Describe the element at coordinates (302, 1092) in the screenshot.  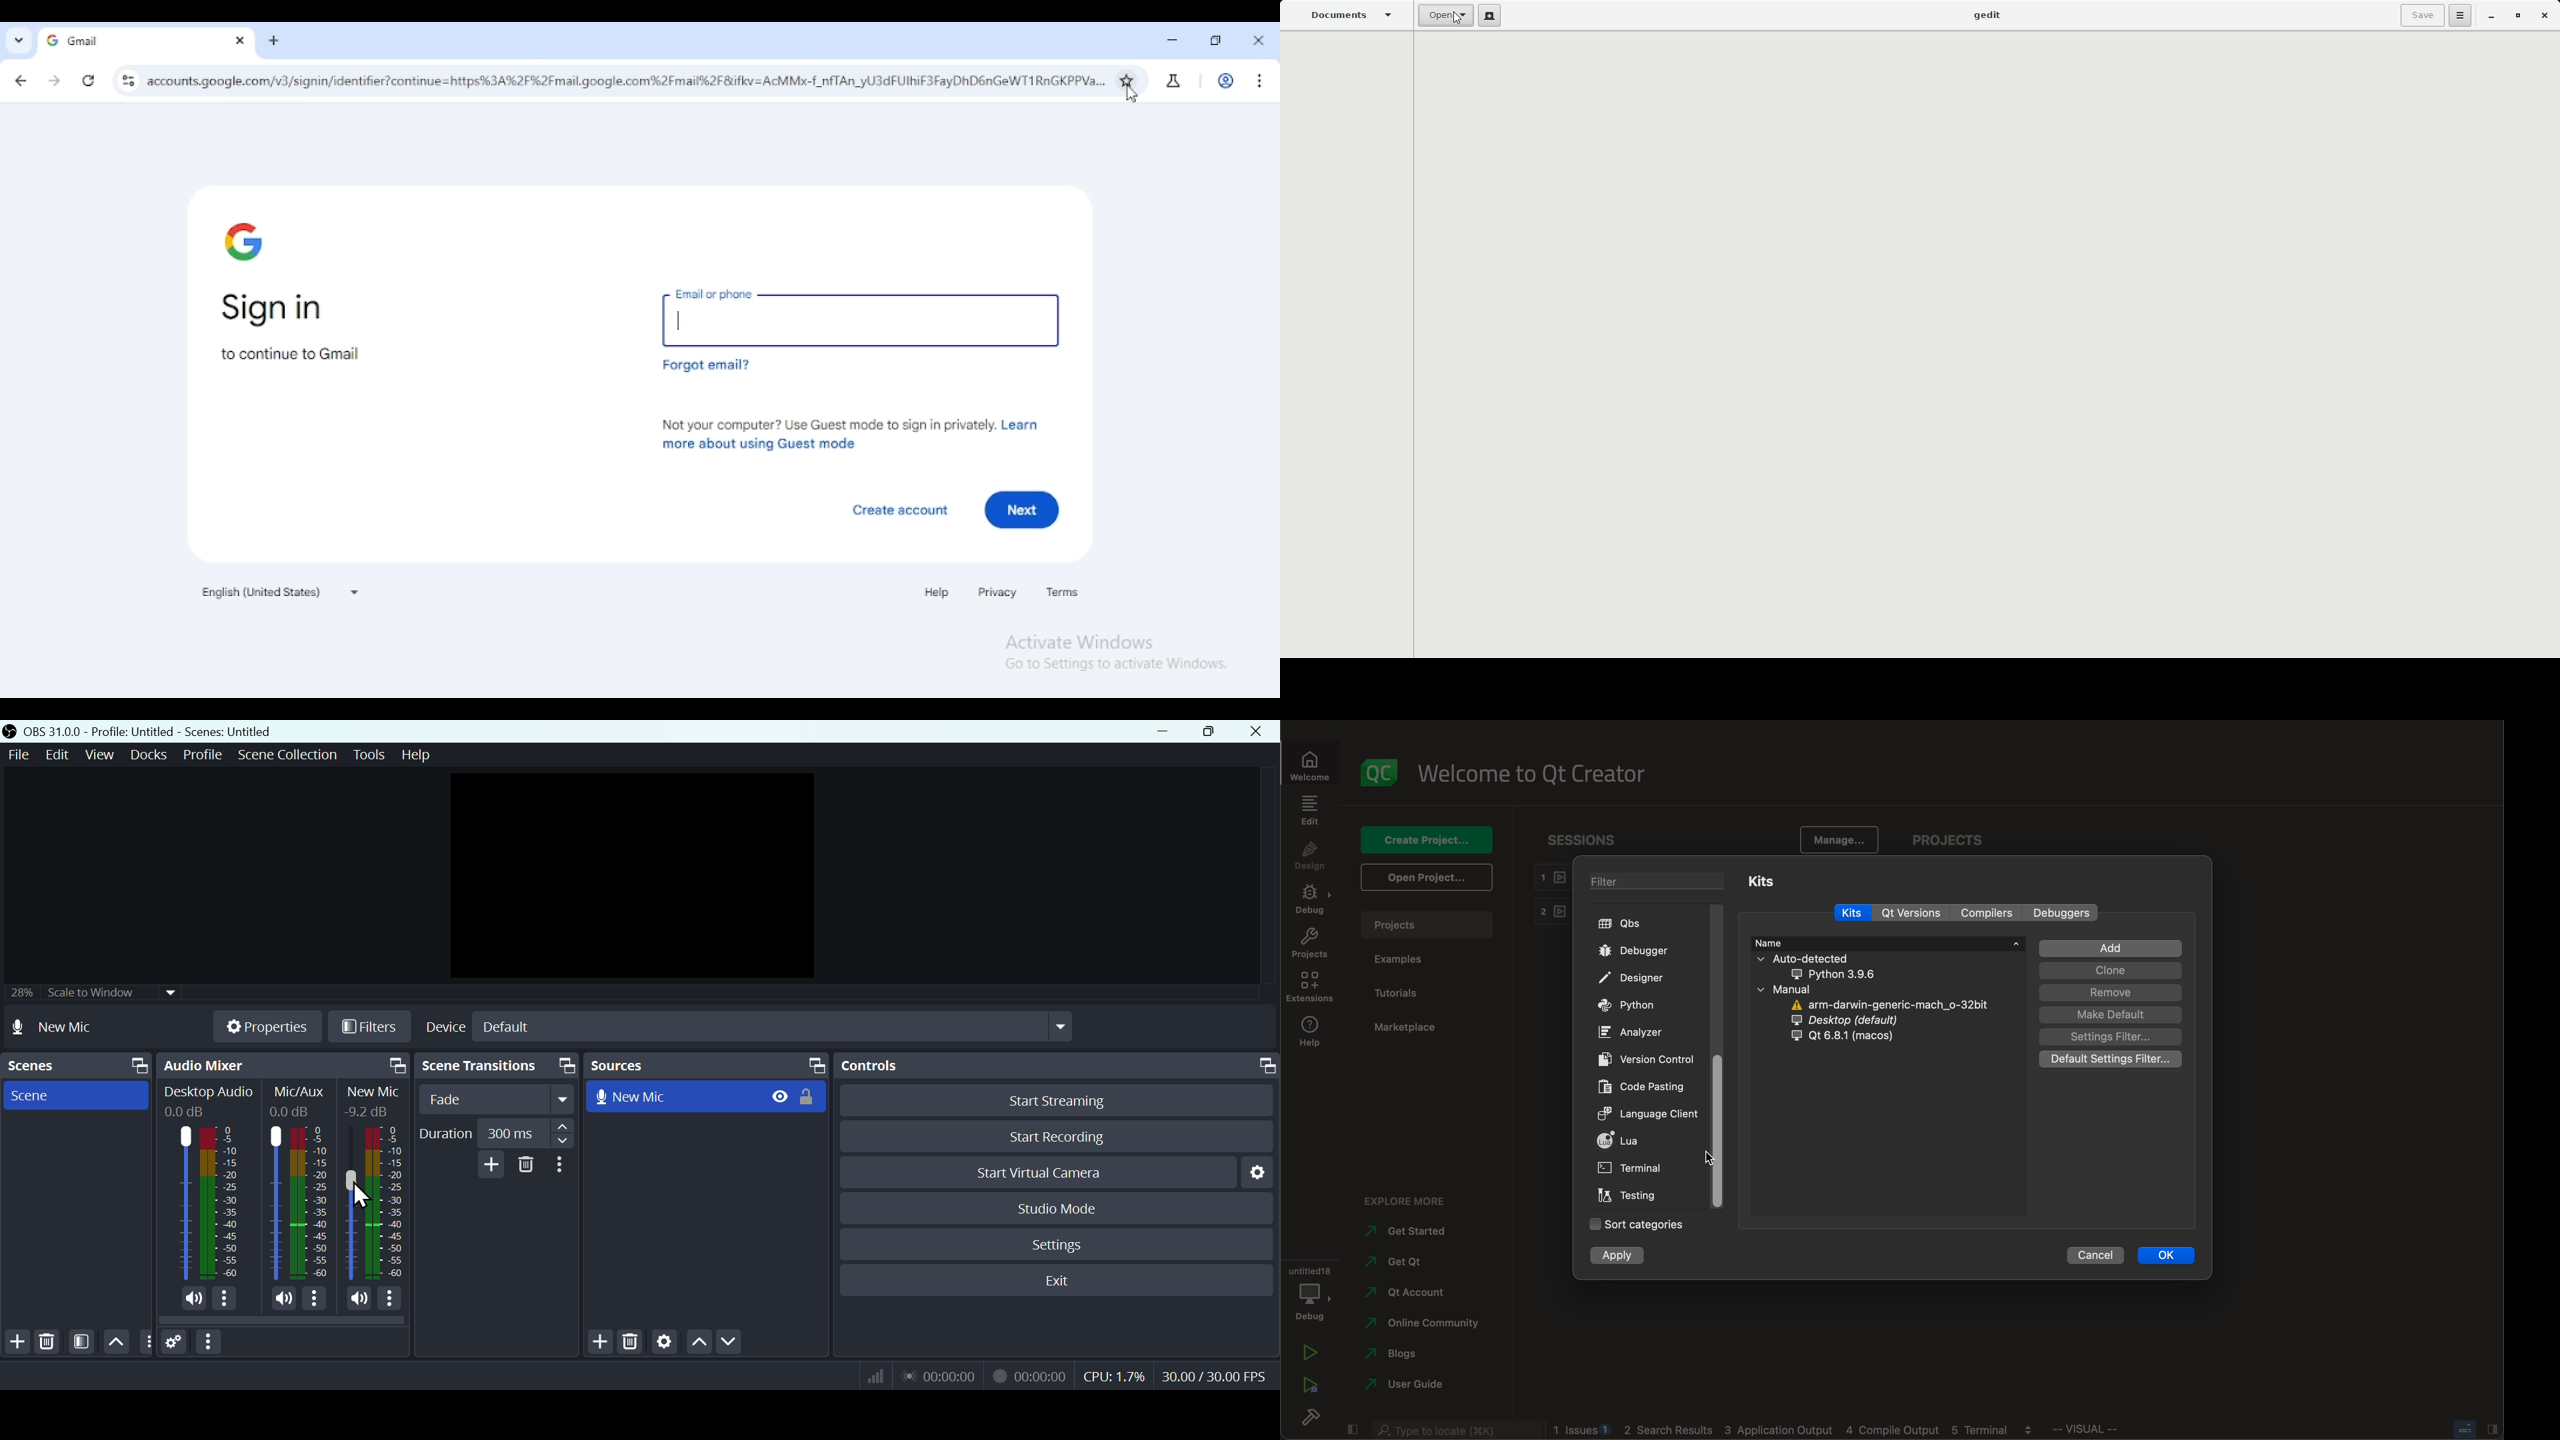
I see `` at that location.